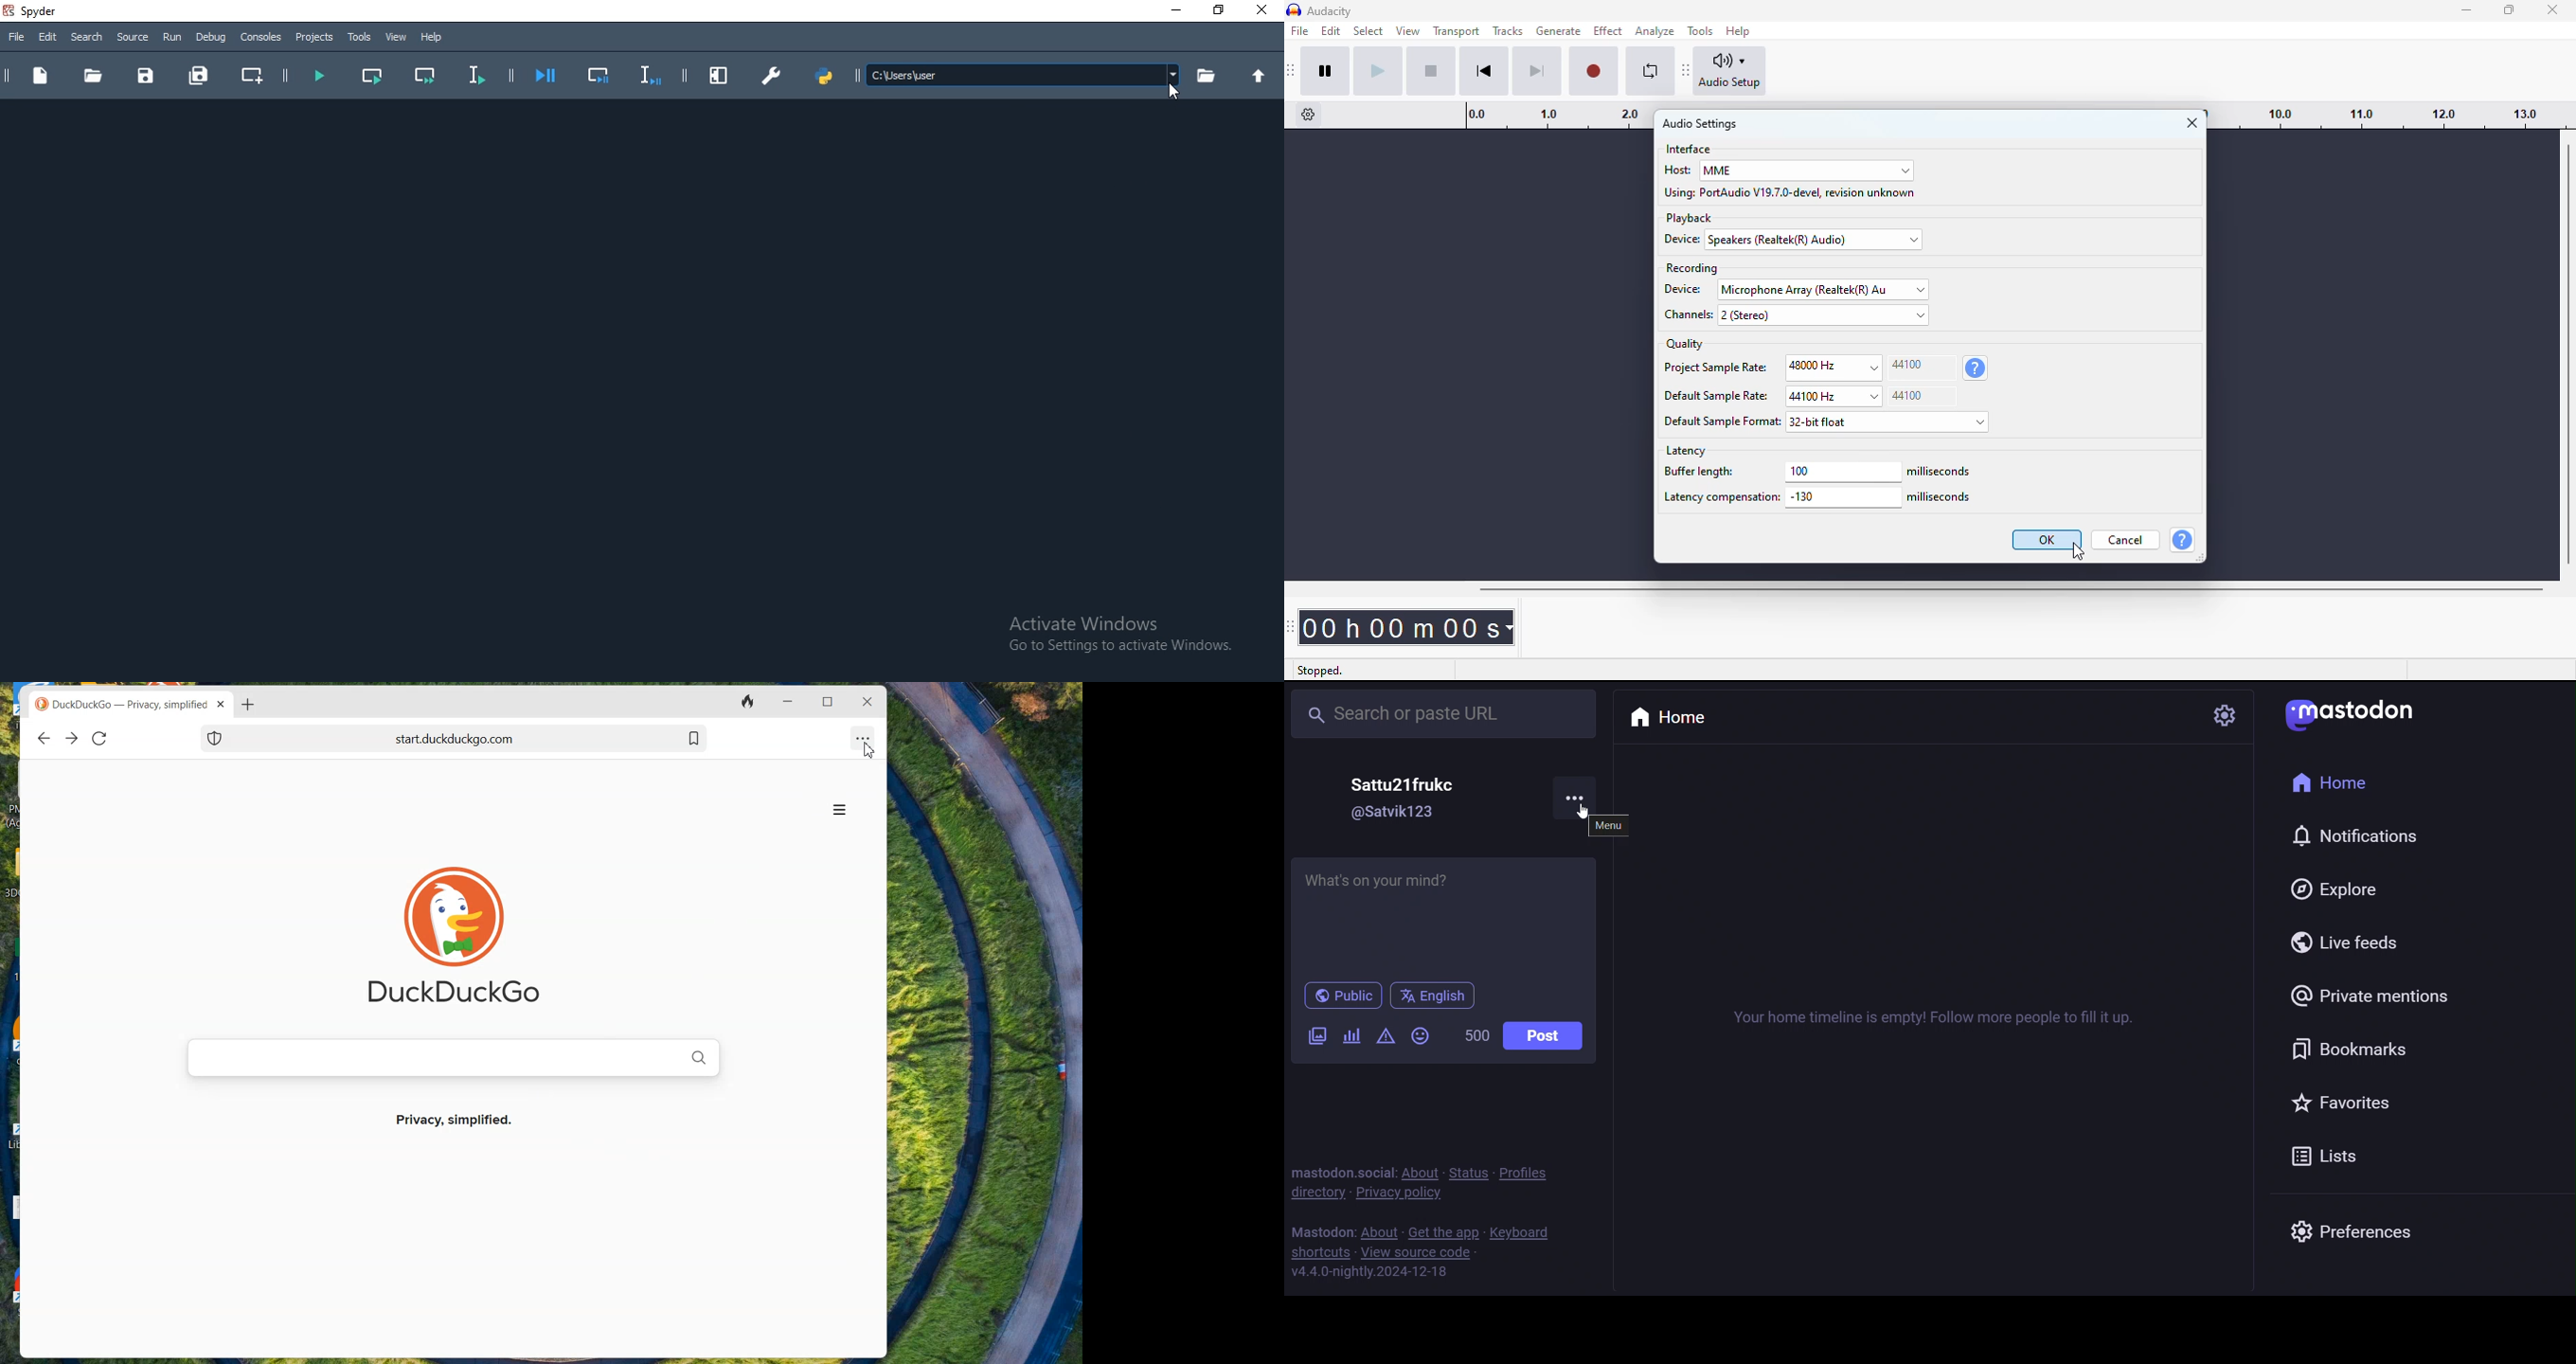 The height and width of the screenshot is (1372, 2576). Describe the element at coordinates (1834, 368) in the screenshot. I see `select project sample rate` at that location.